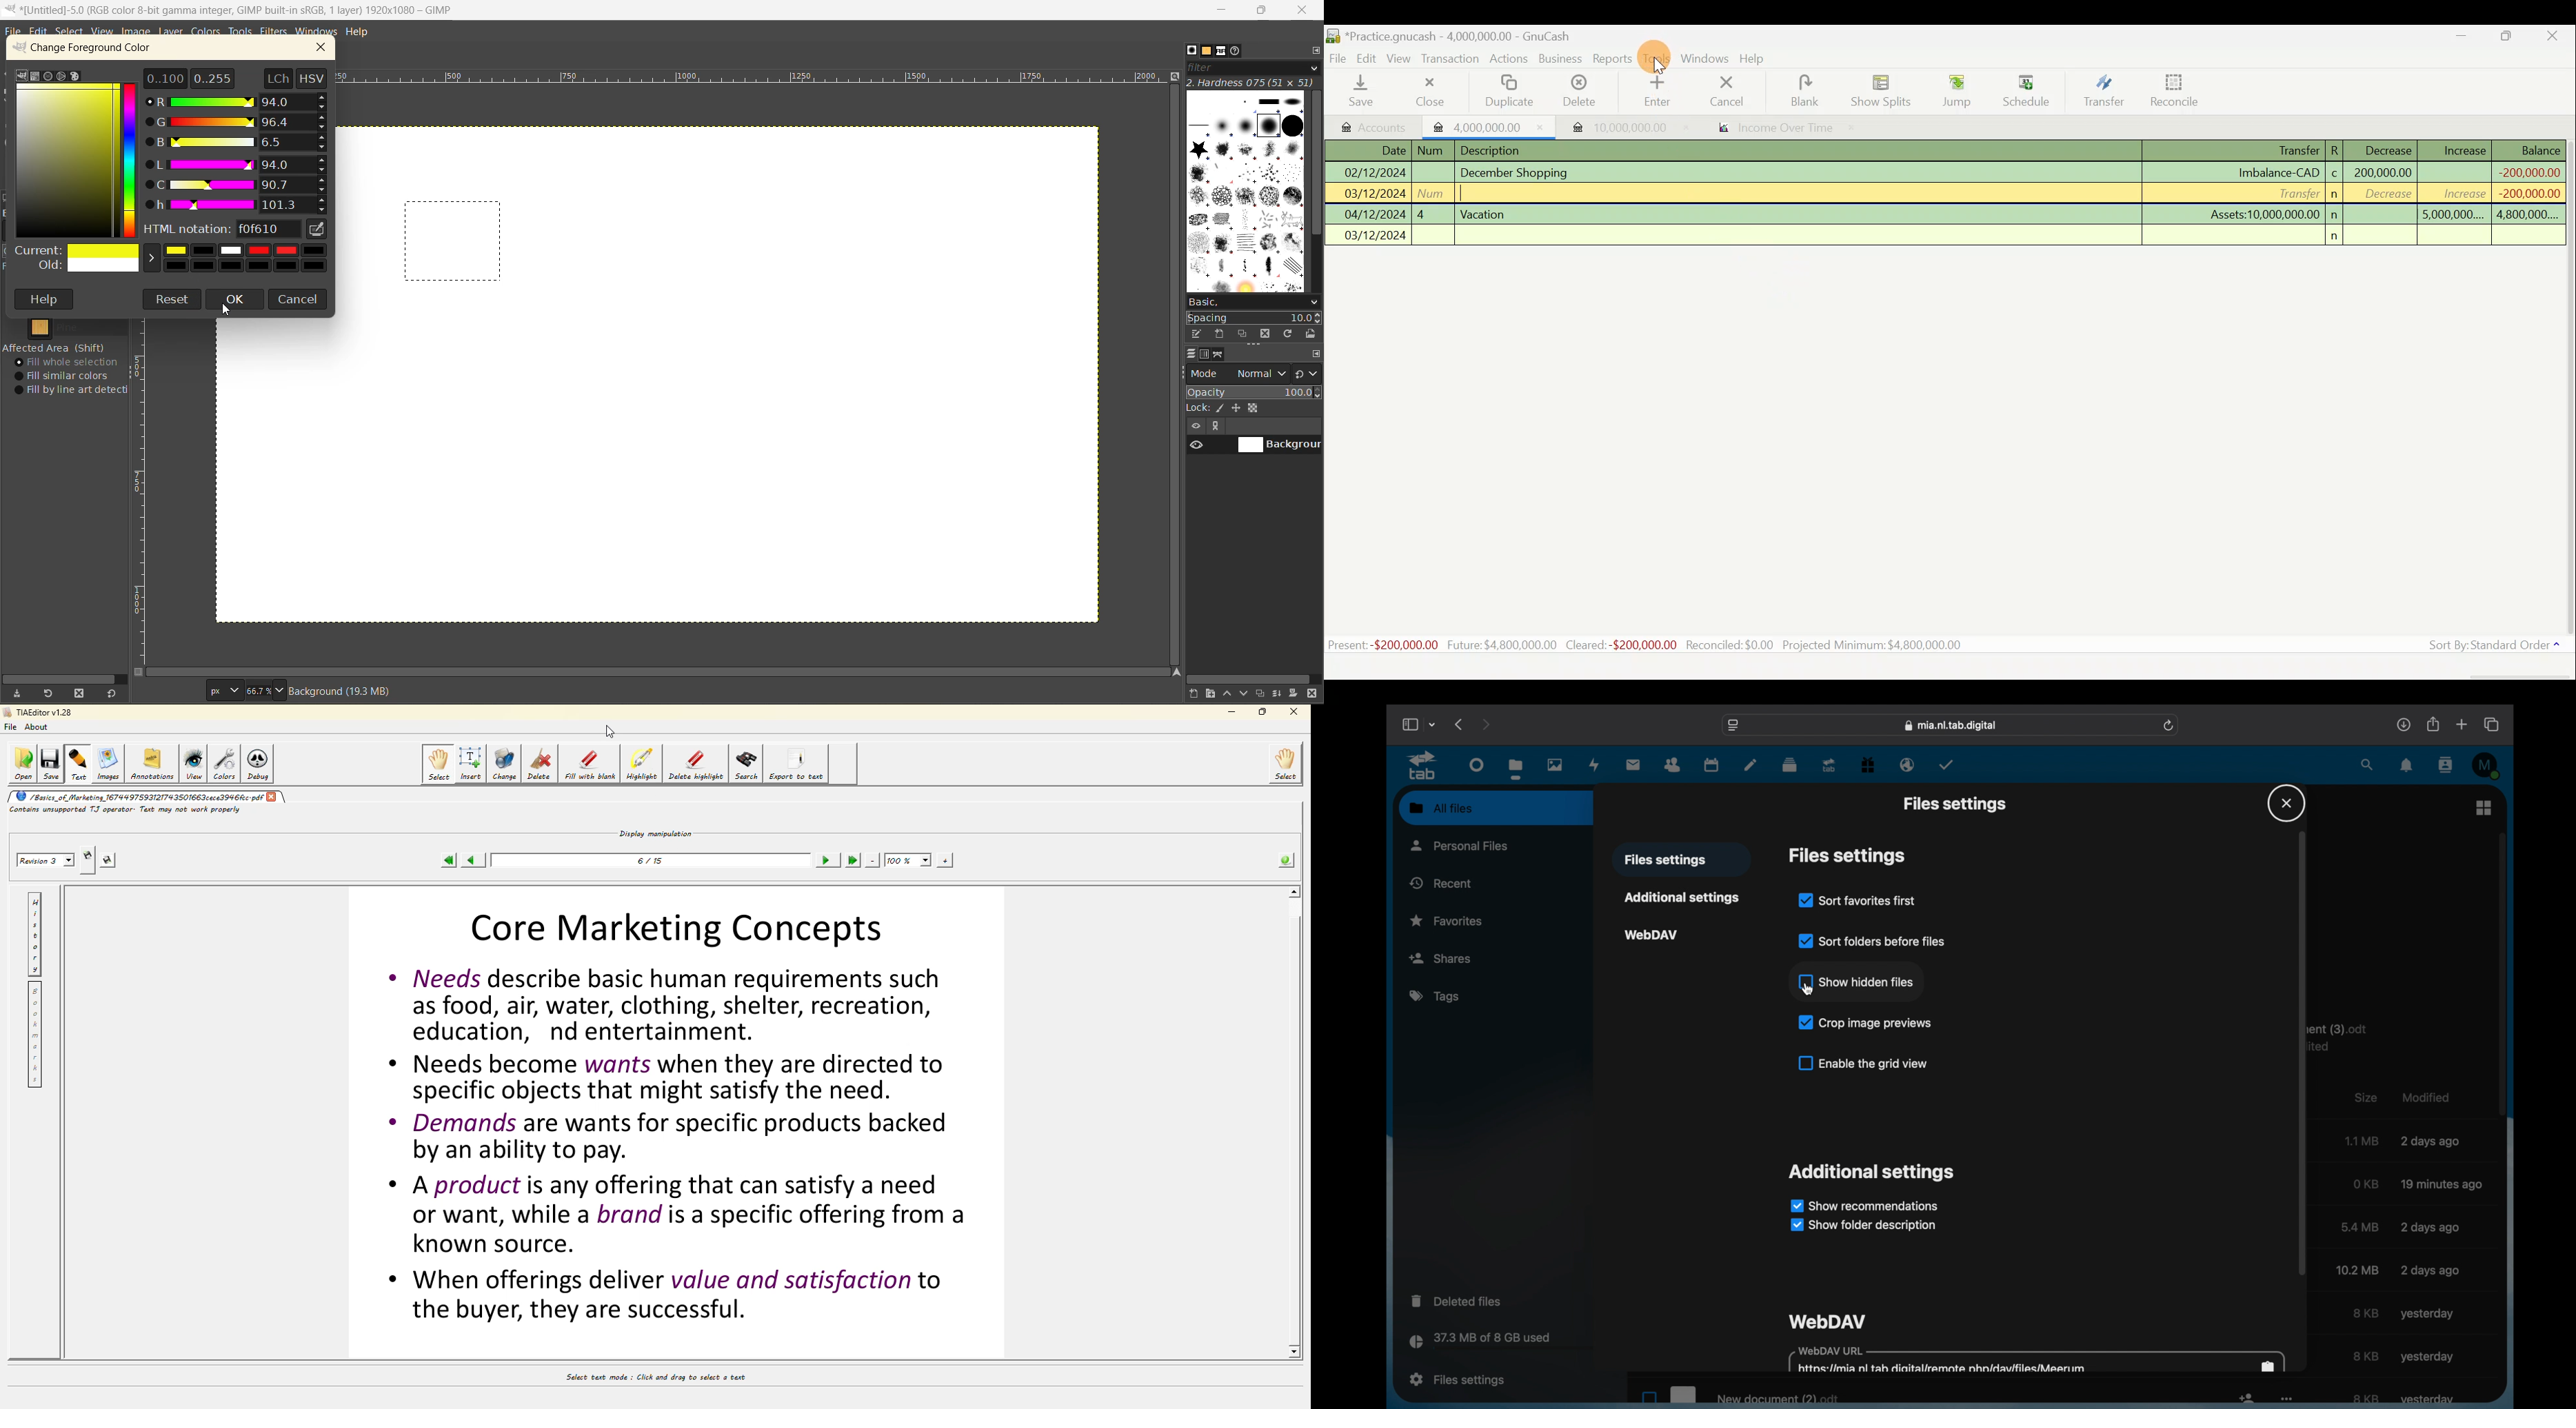 The image size is (2576, 1428). I want to click on webdav, so click(1651, 935).